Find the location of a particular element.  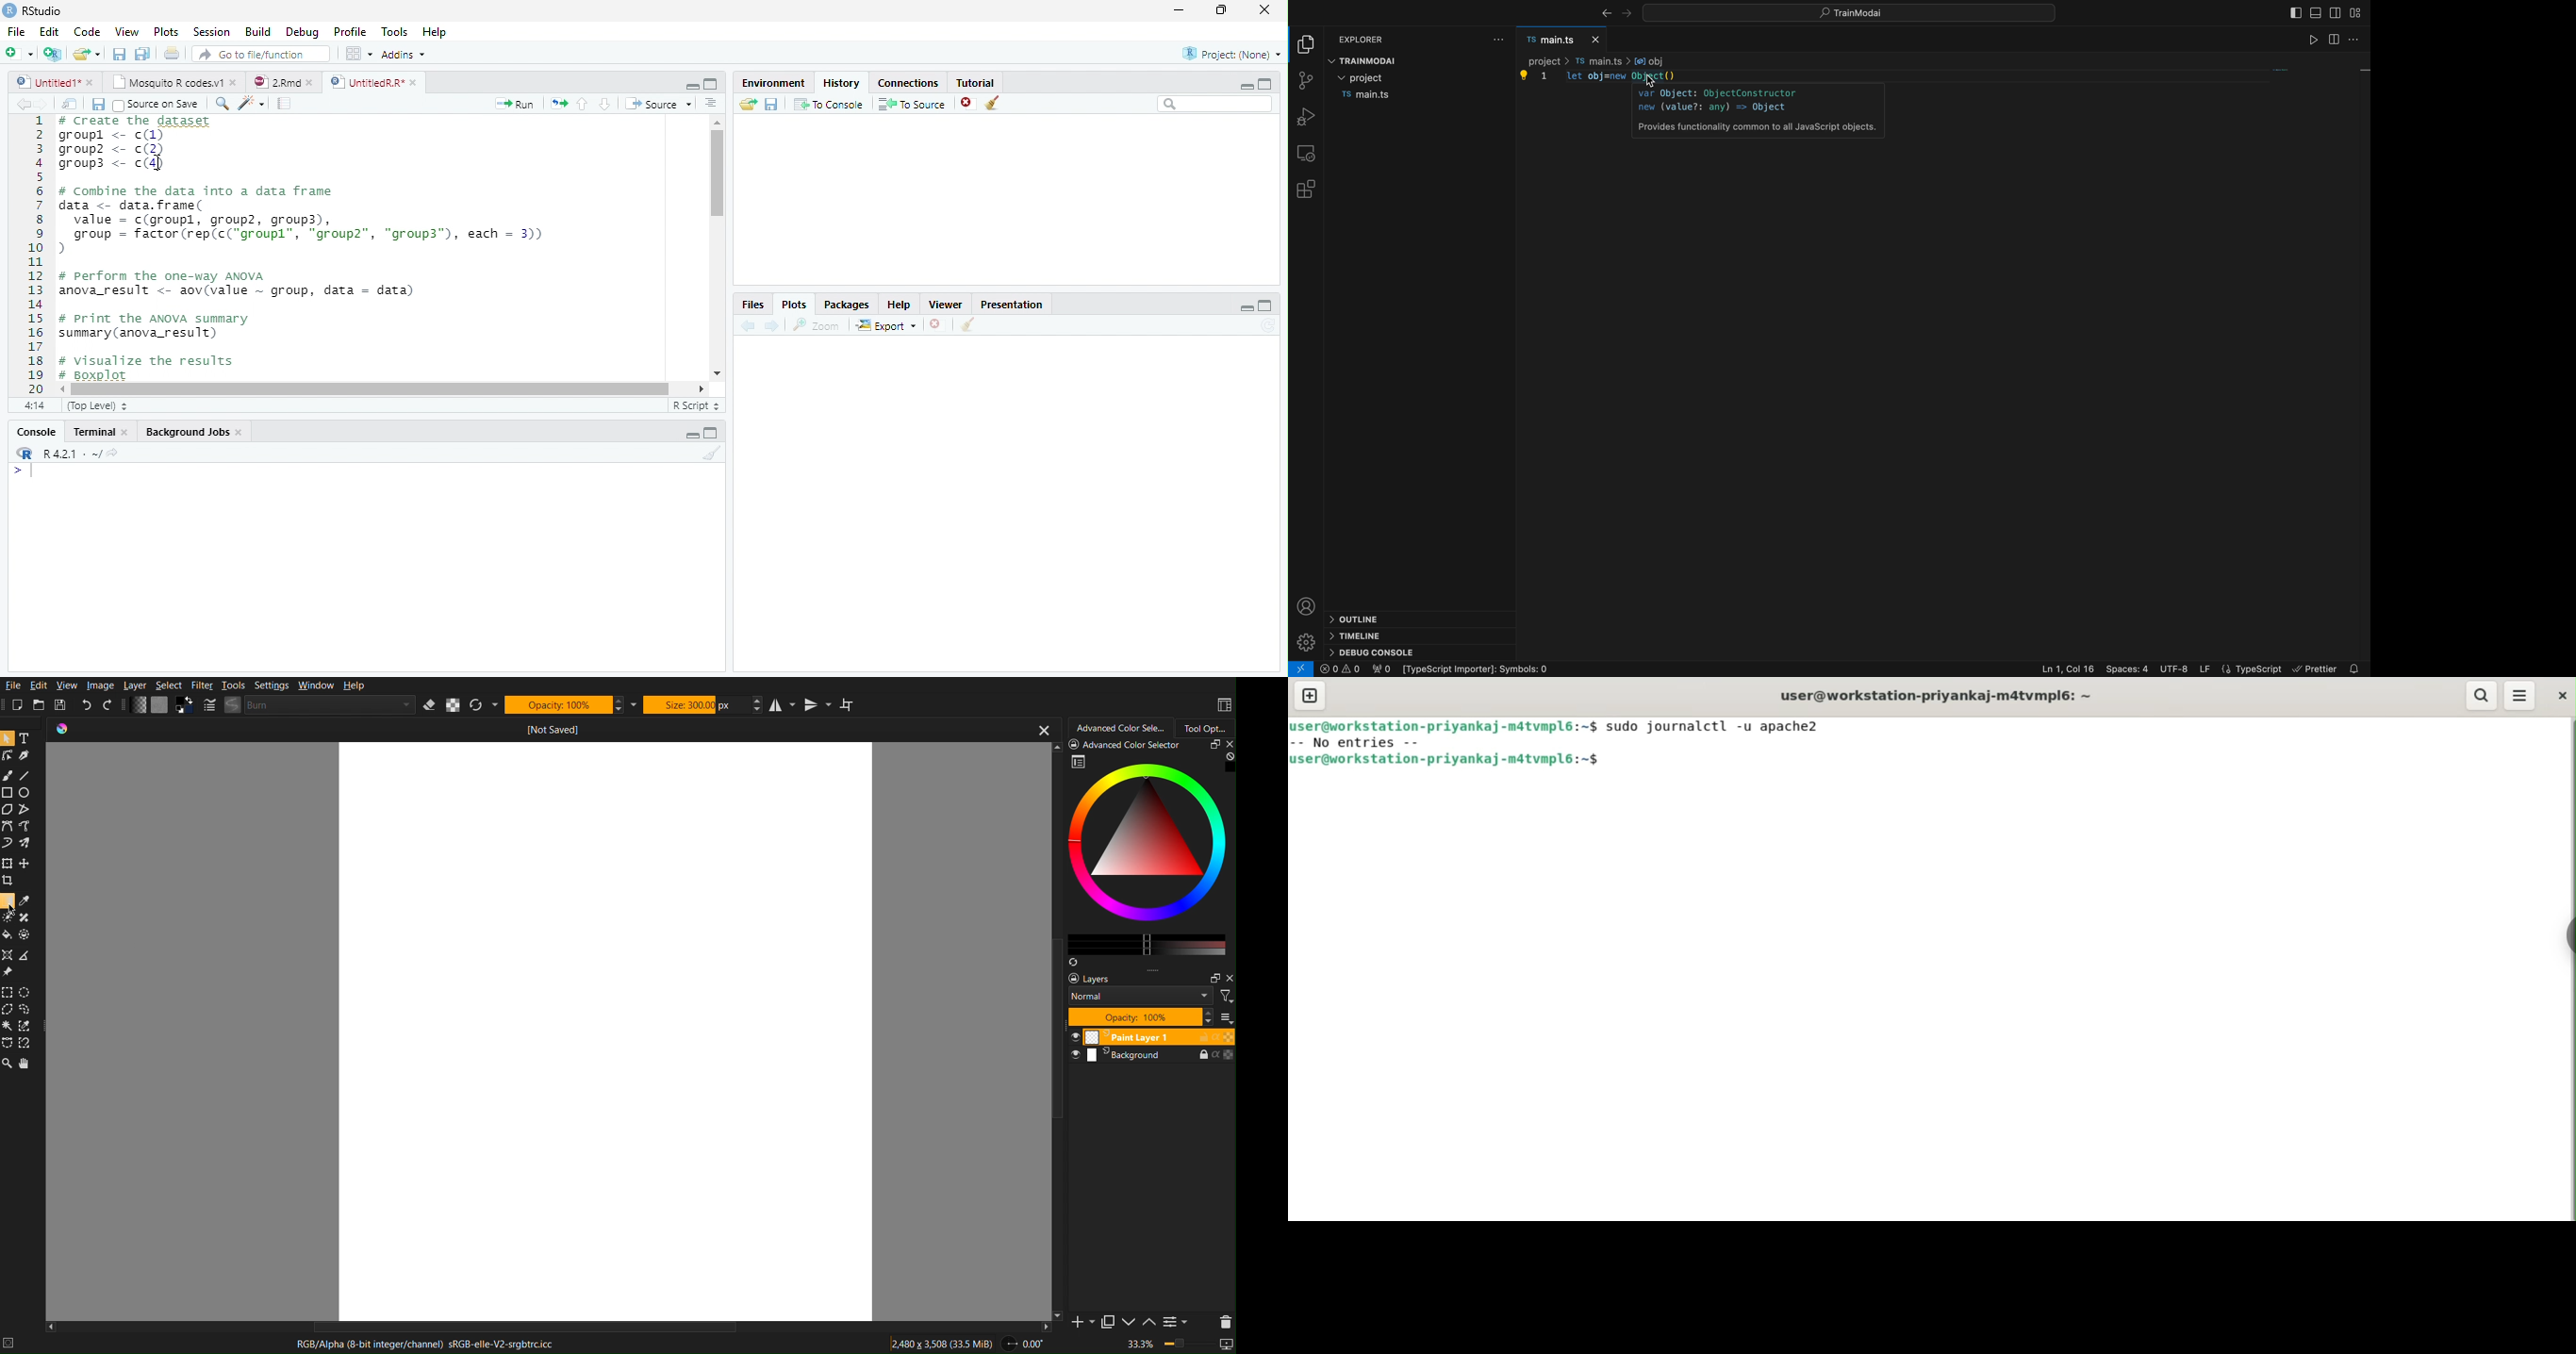

Search is located at coordinates (1215, 105).